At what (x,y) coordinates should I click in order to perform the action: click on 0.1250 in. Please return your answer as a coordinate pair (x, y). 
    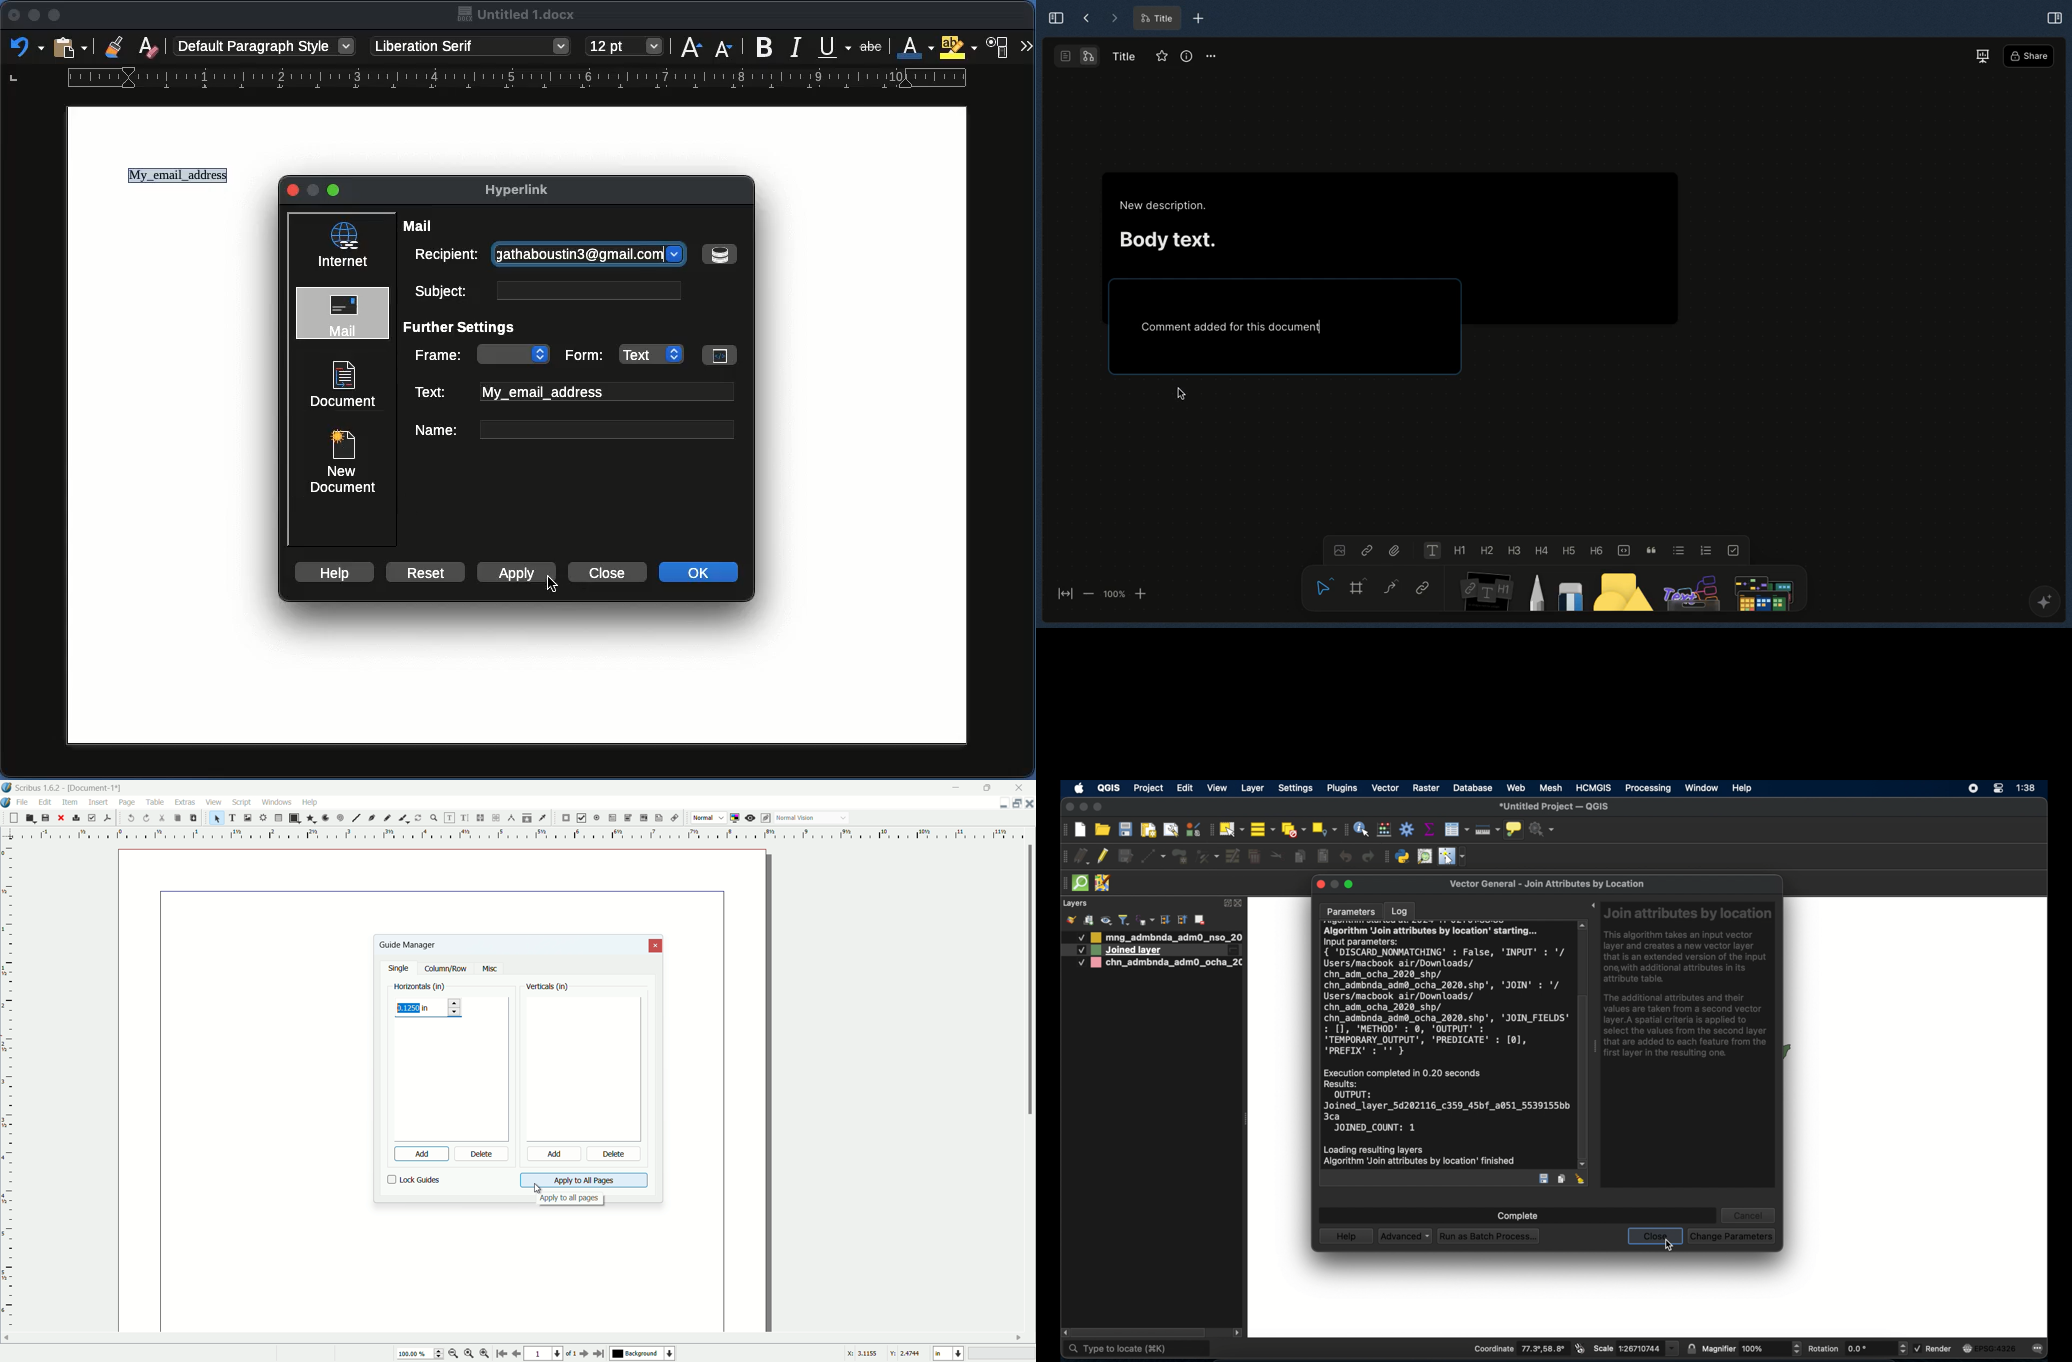
    Looking at the image, I should click on (415, 1008).